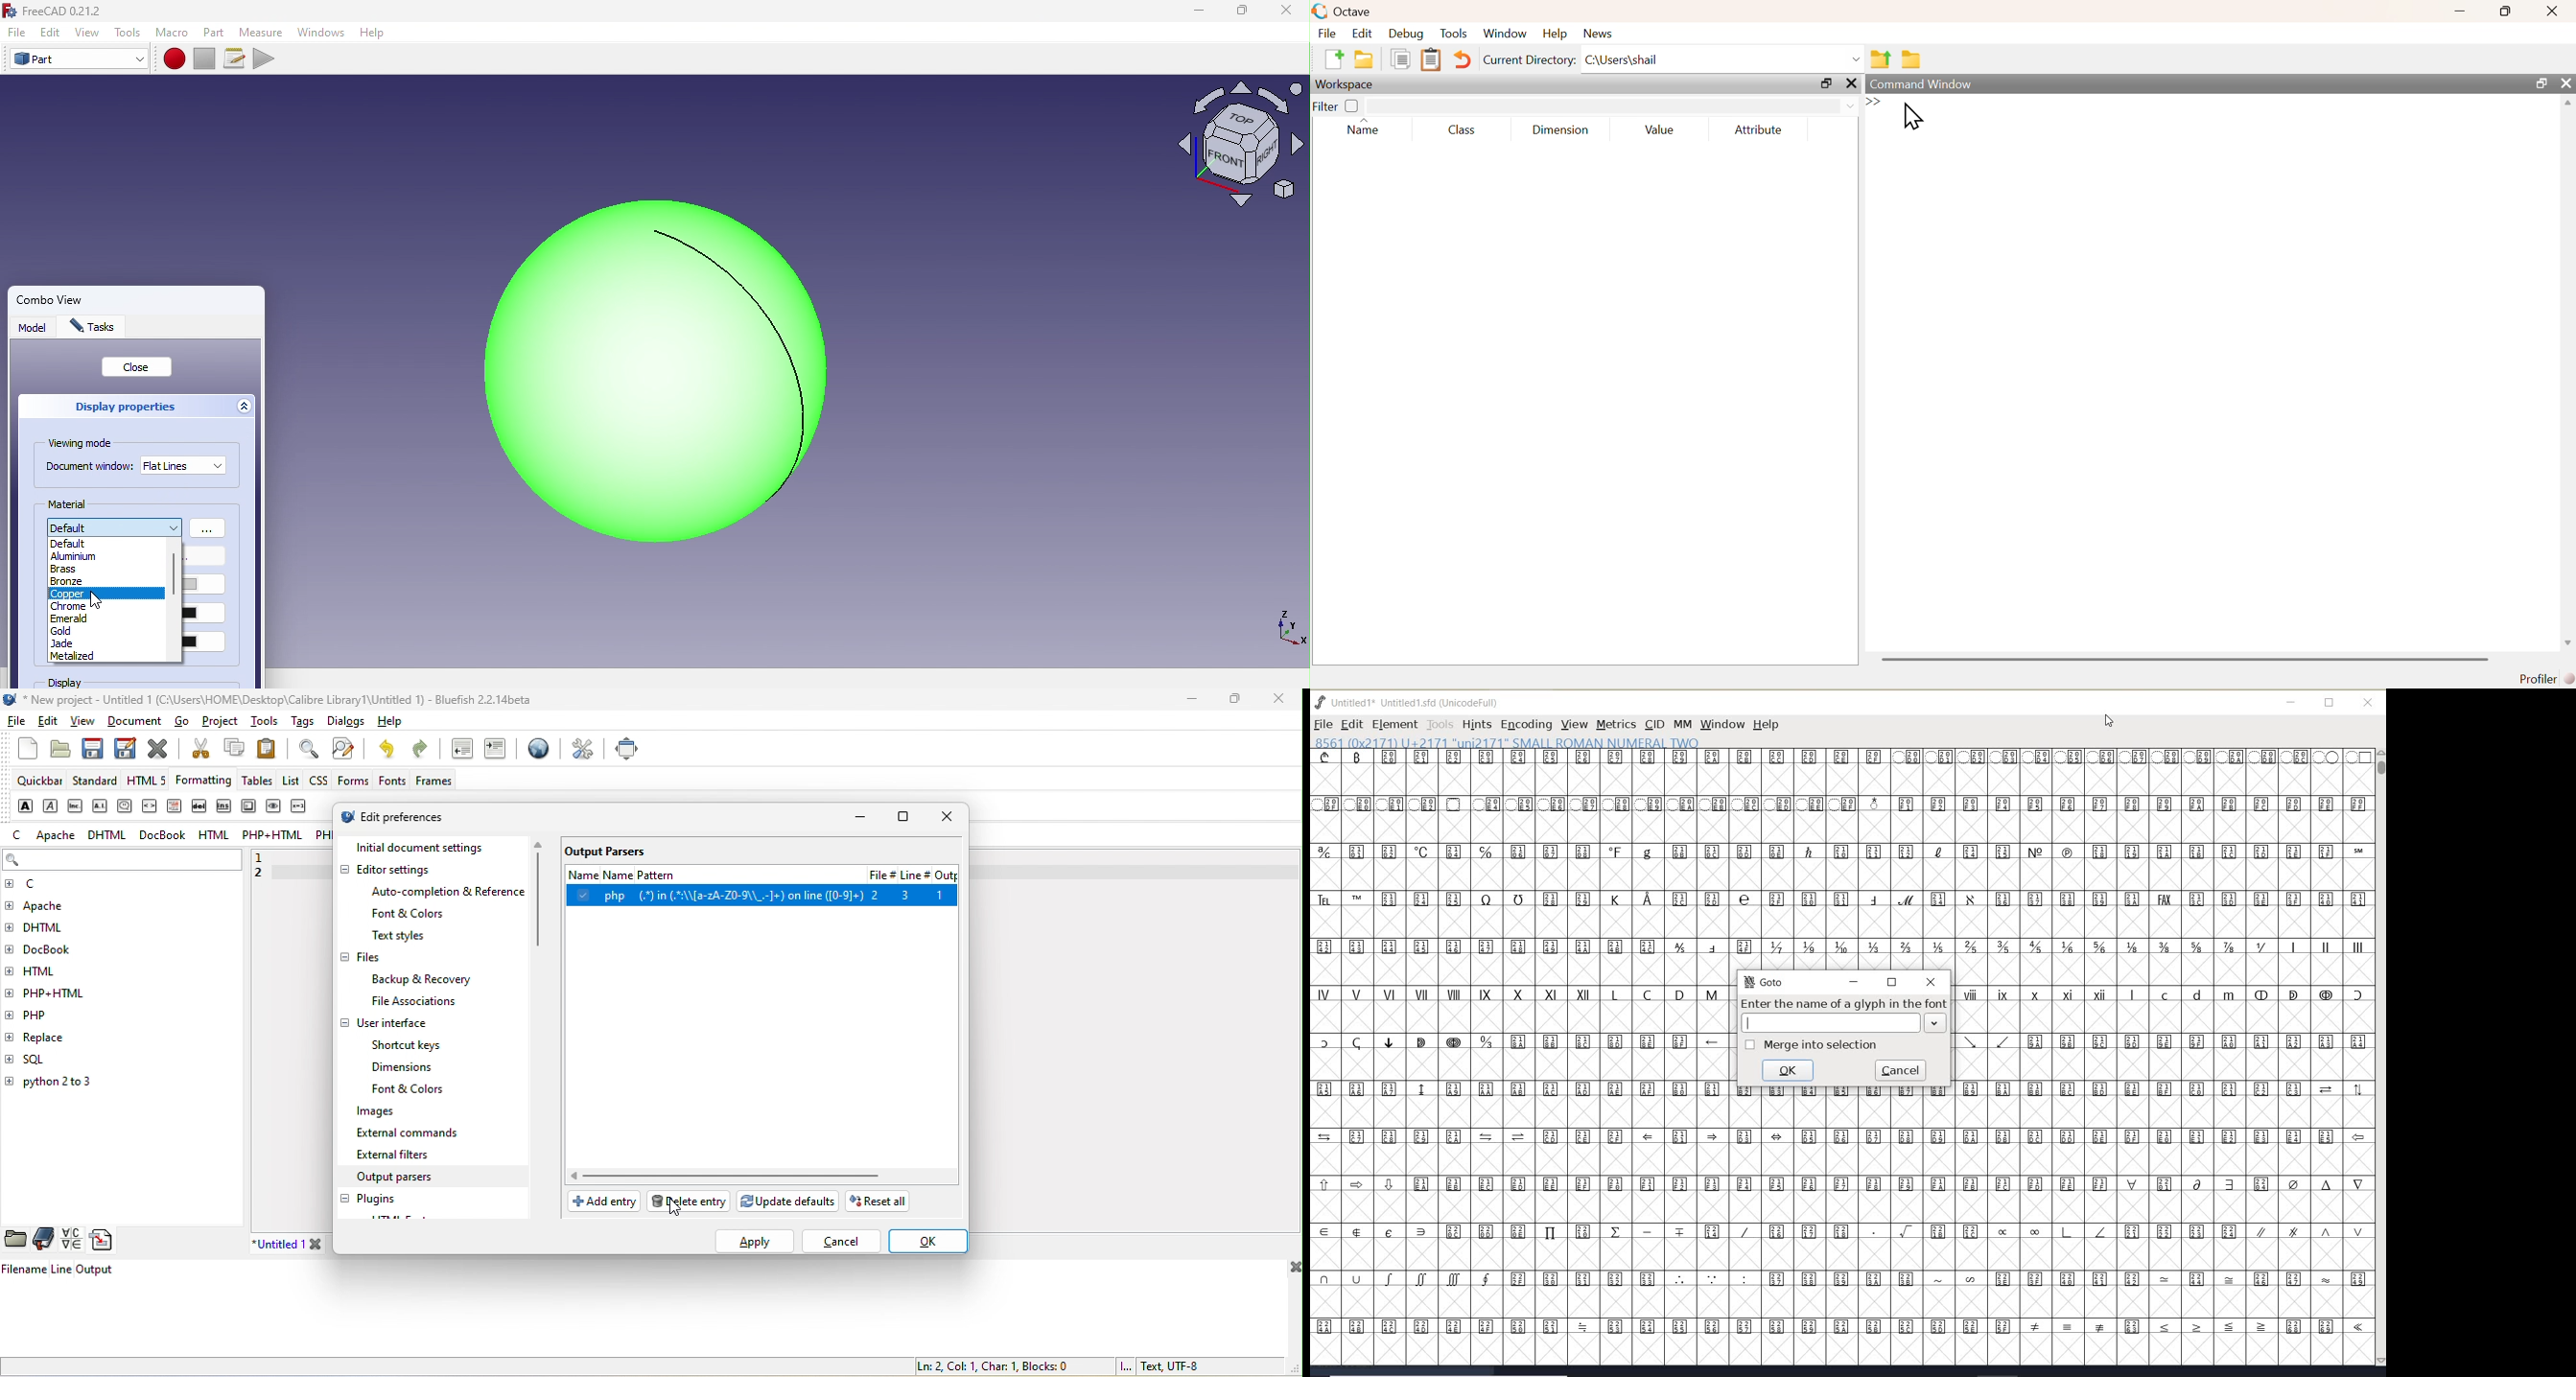 This screenshot has width=2576, height=1400. Describe the element at coordinates (76, 544) in the screenshot. I see `Default` at that location.